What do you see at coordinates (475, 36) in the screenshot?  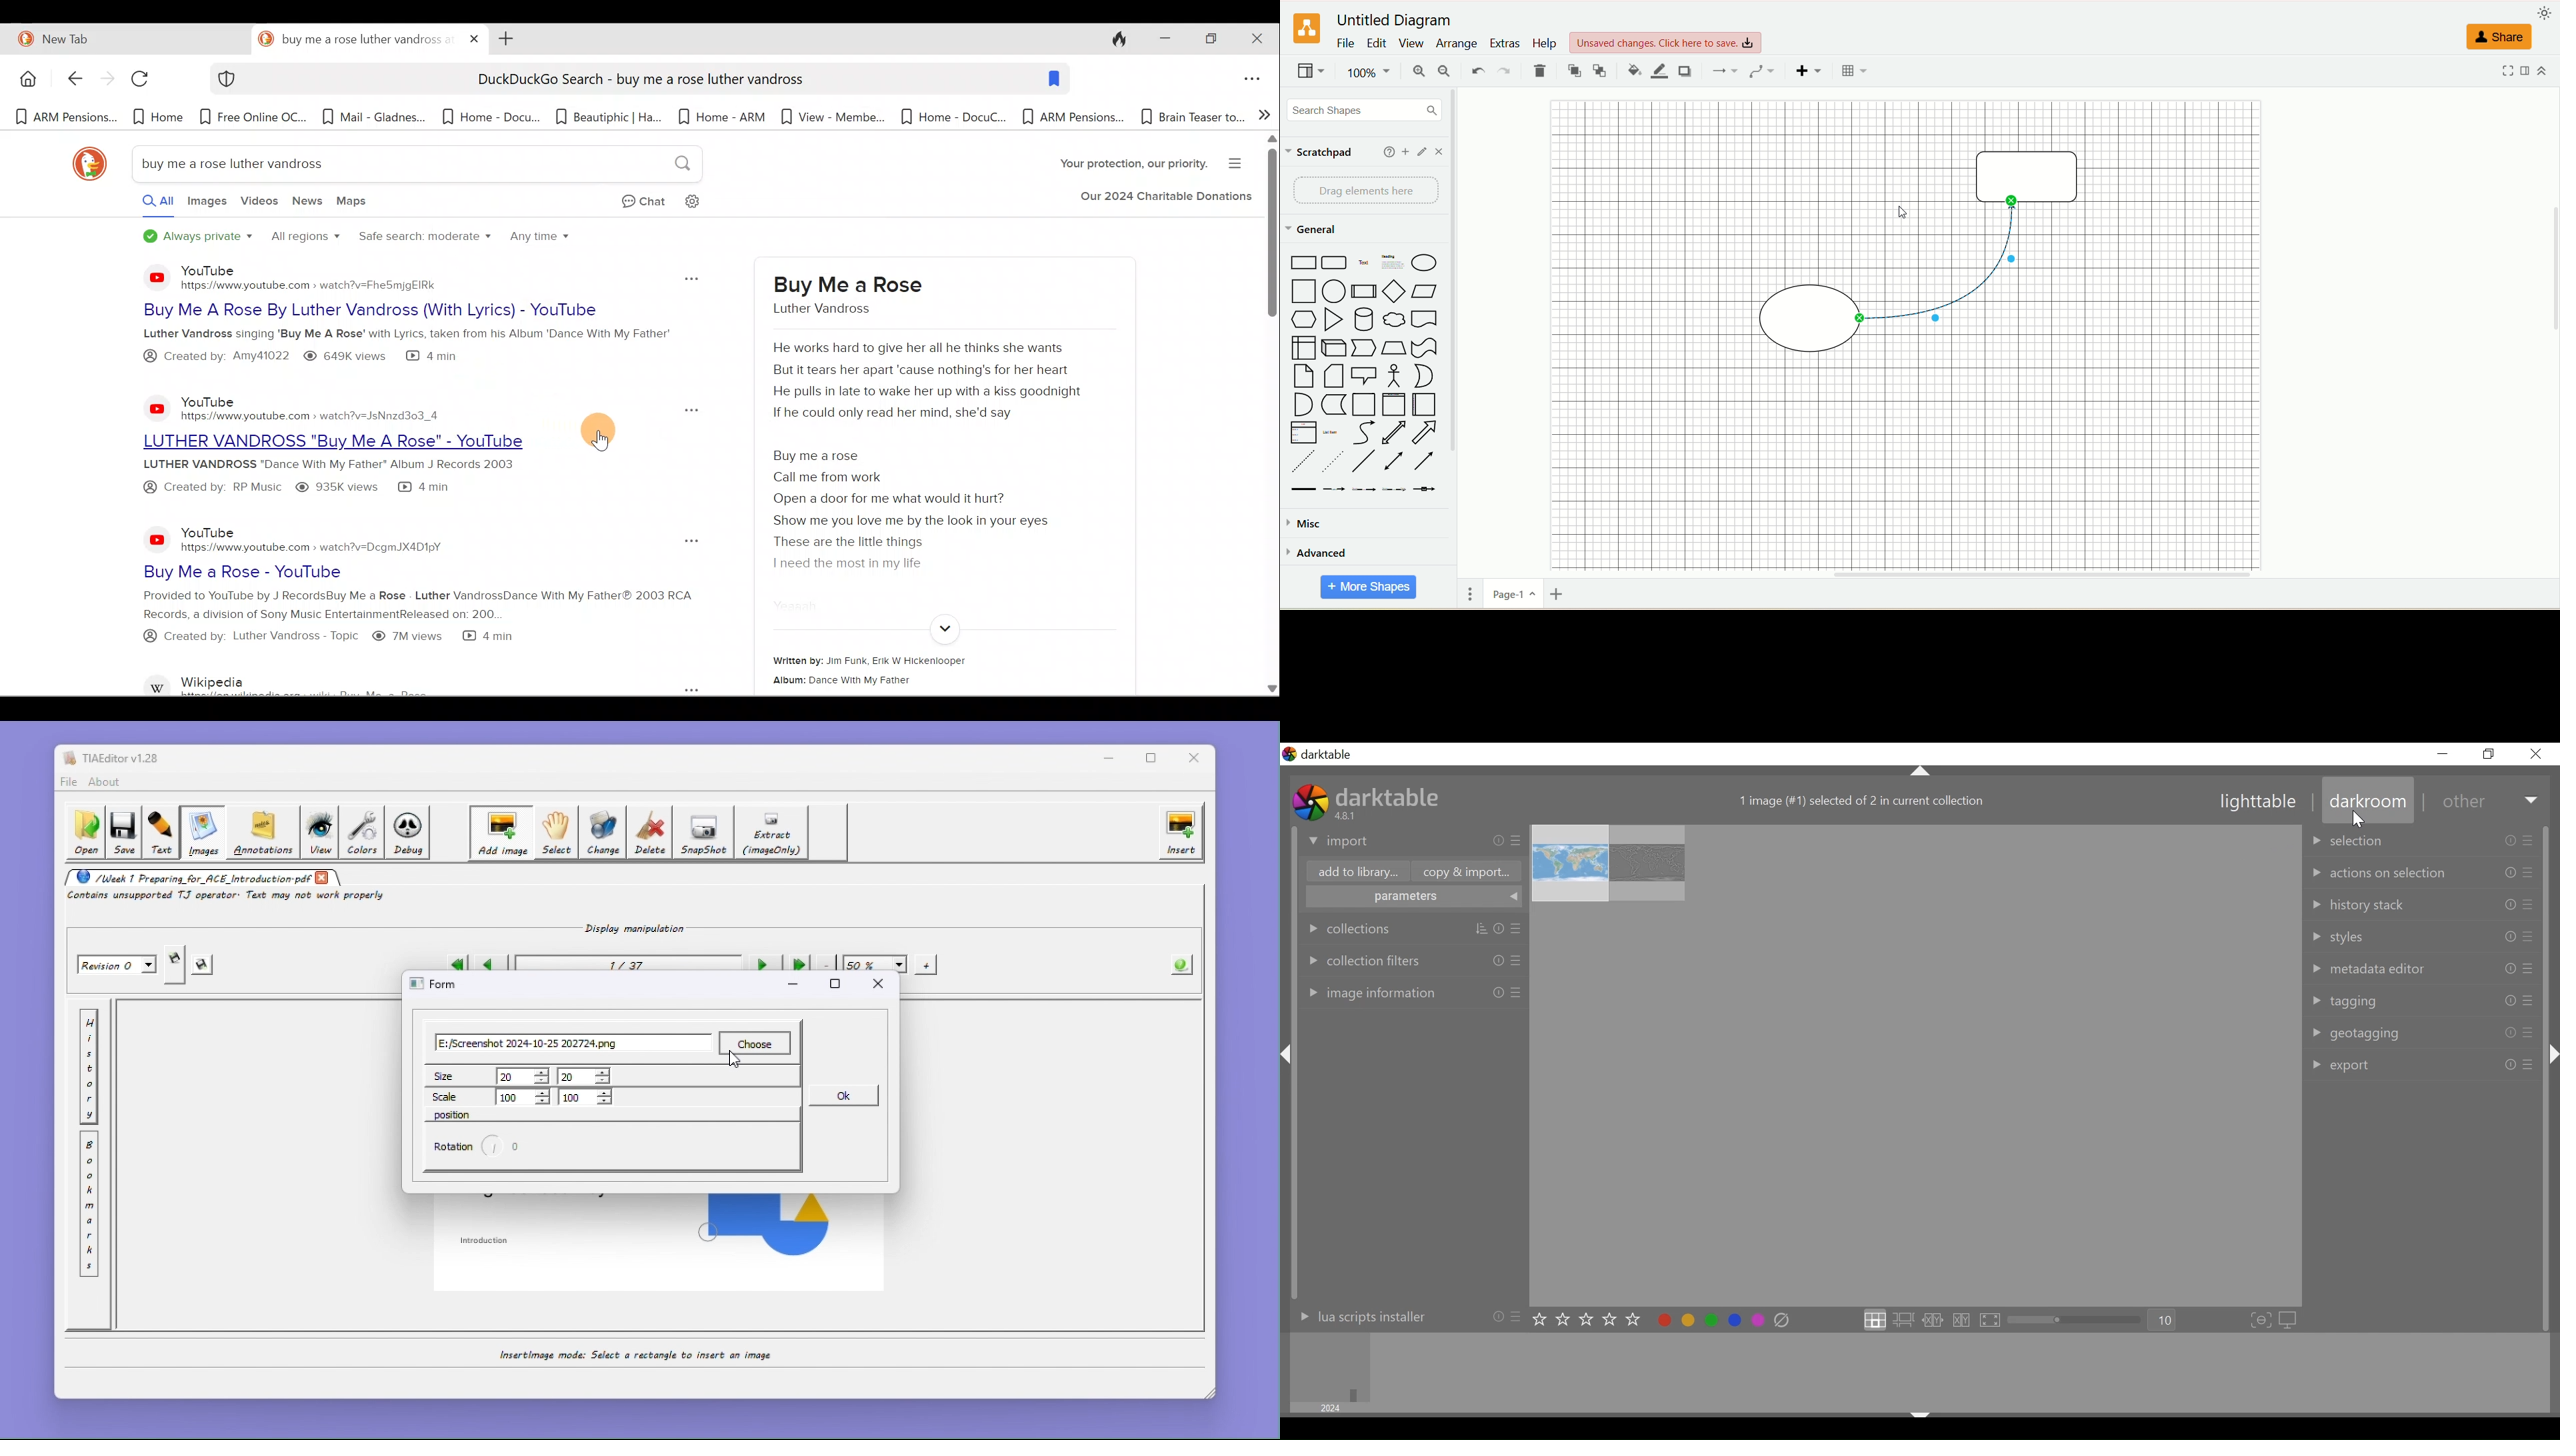 I see `Close tab` at bounding box center [475, 36].